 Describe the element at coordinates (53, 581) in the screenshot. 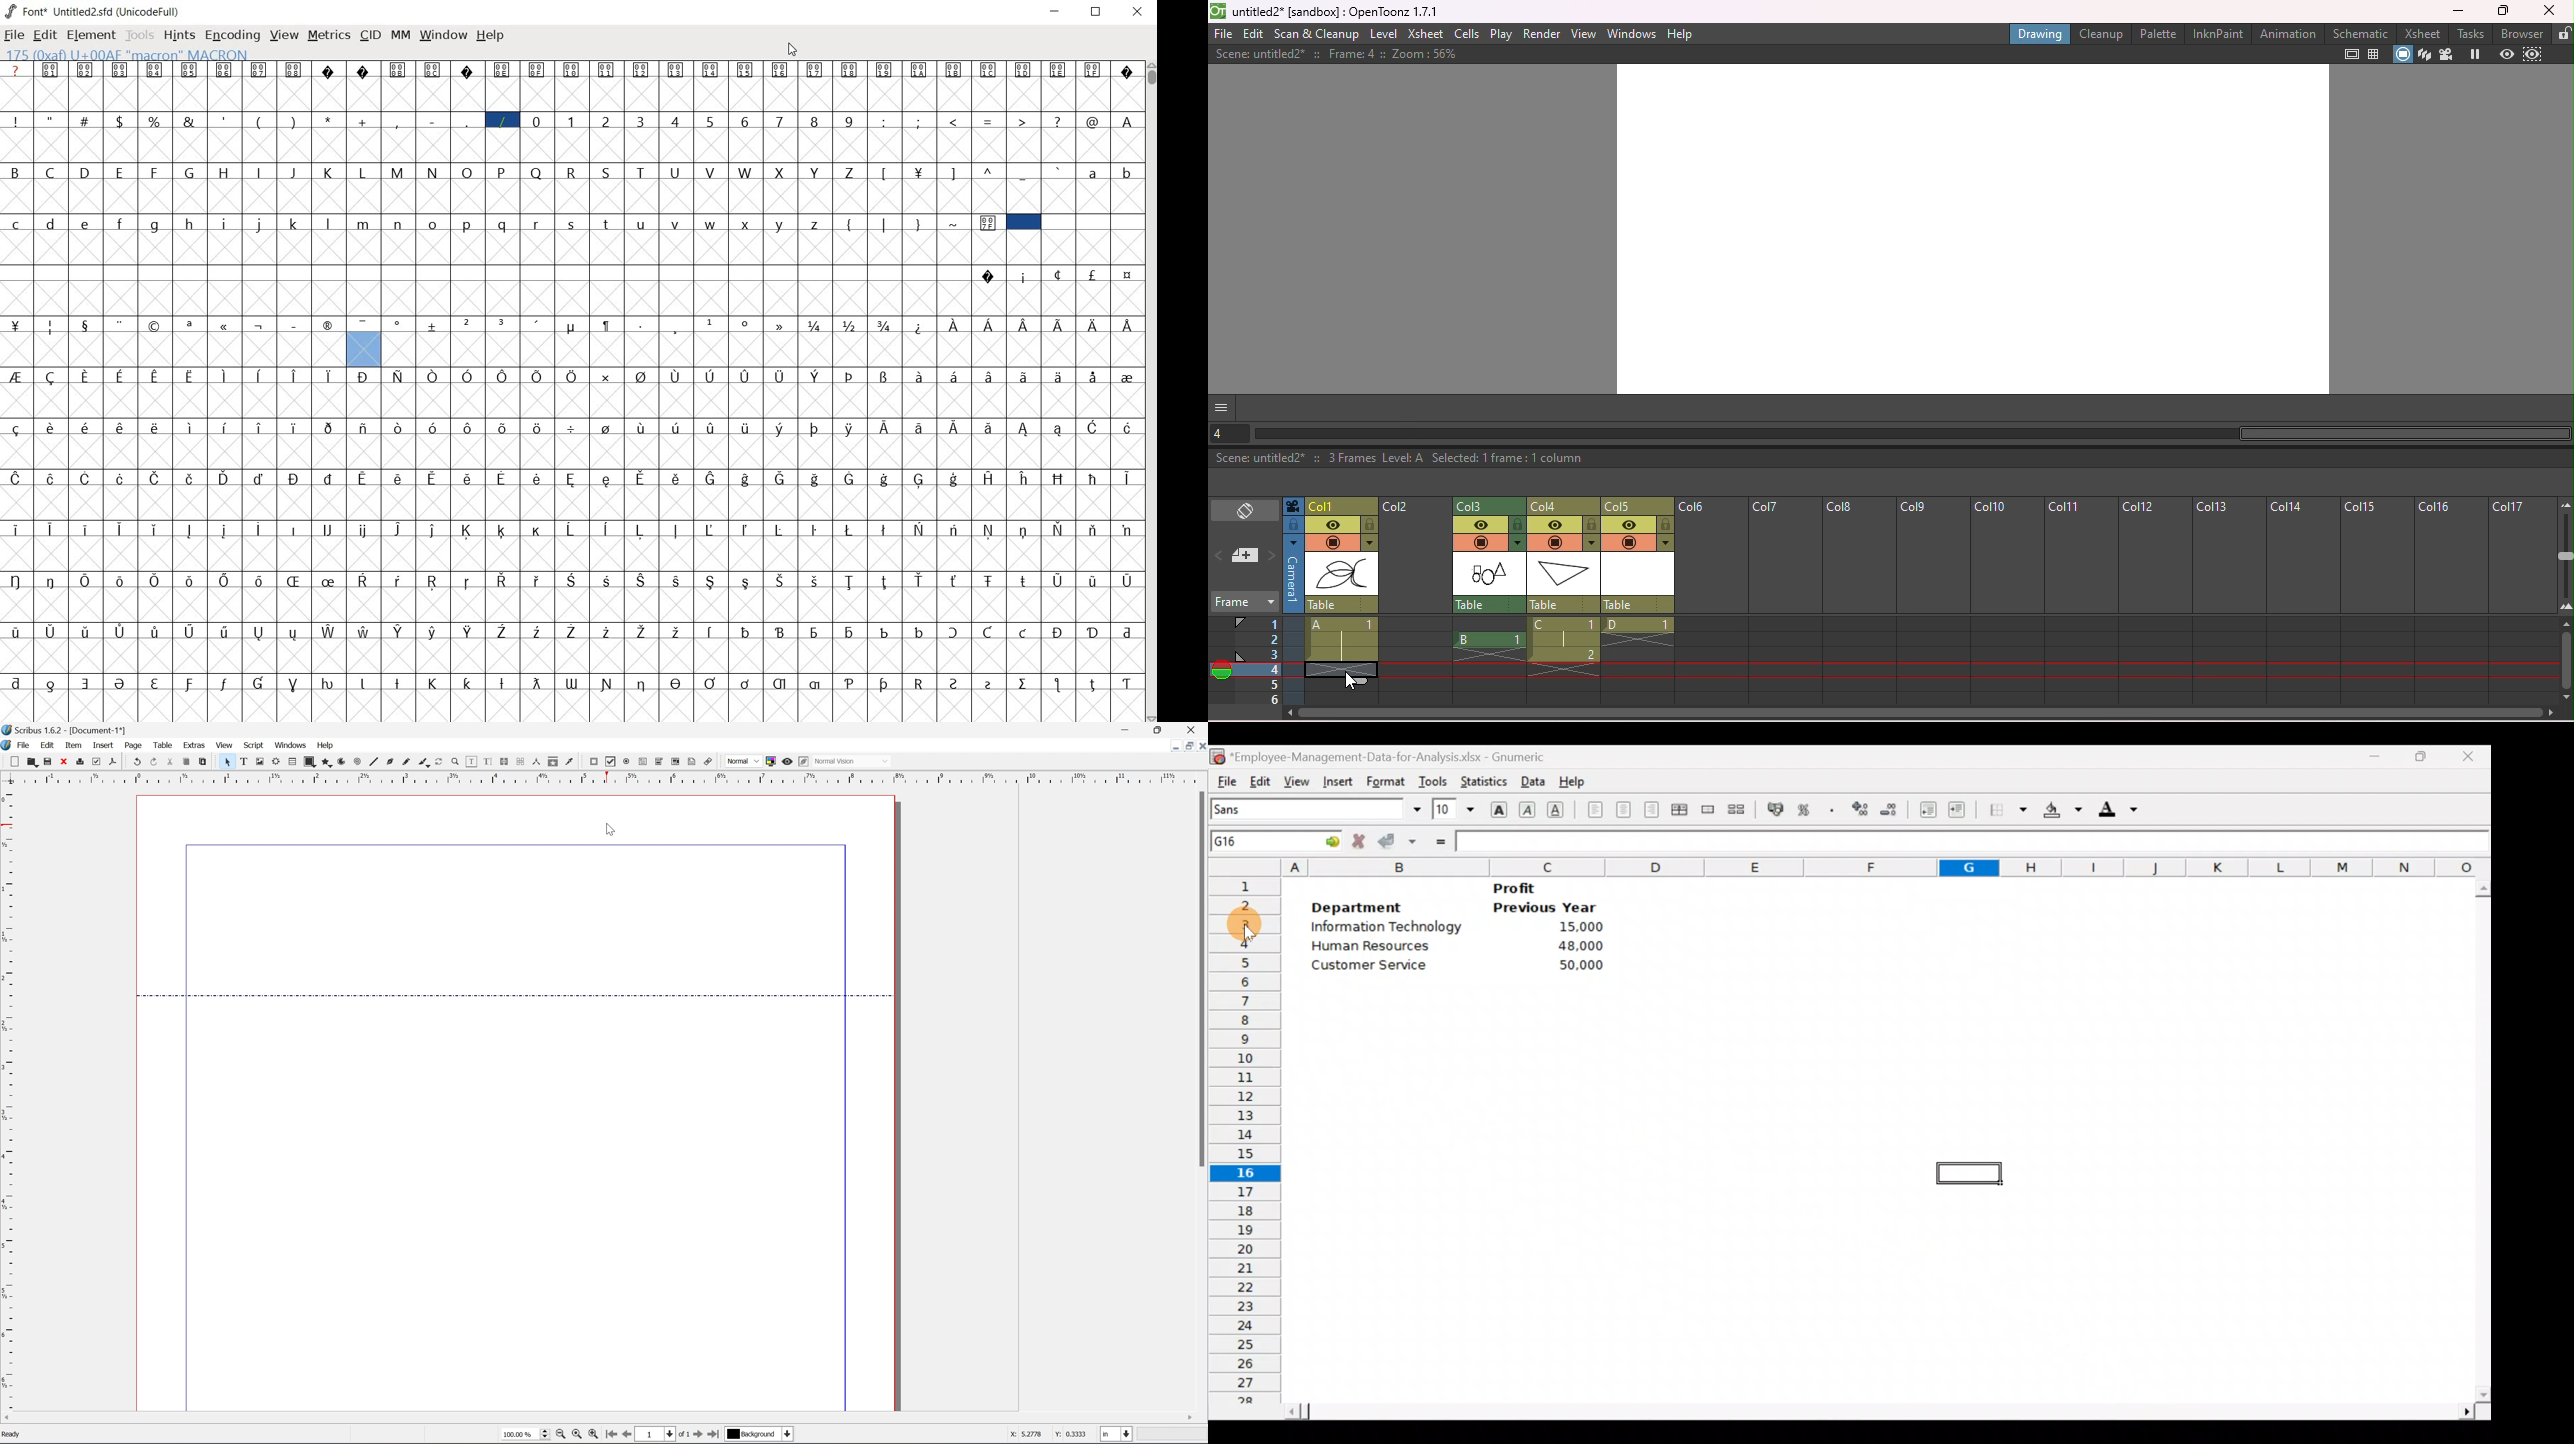

I see `Symbol` at that location.